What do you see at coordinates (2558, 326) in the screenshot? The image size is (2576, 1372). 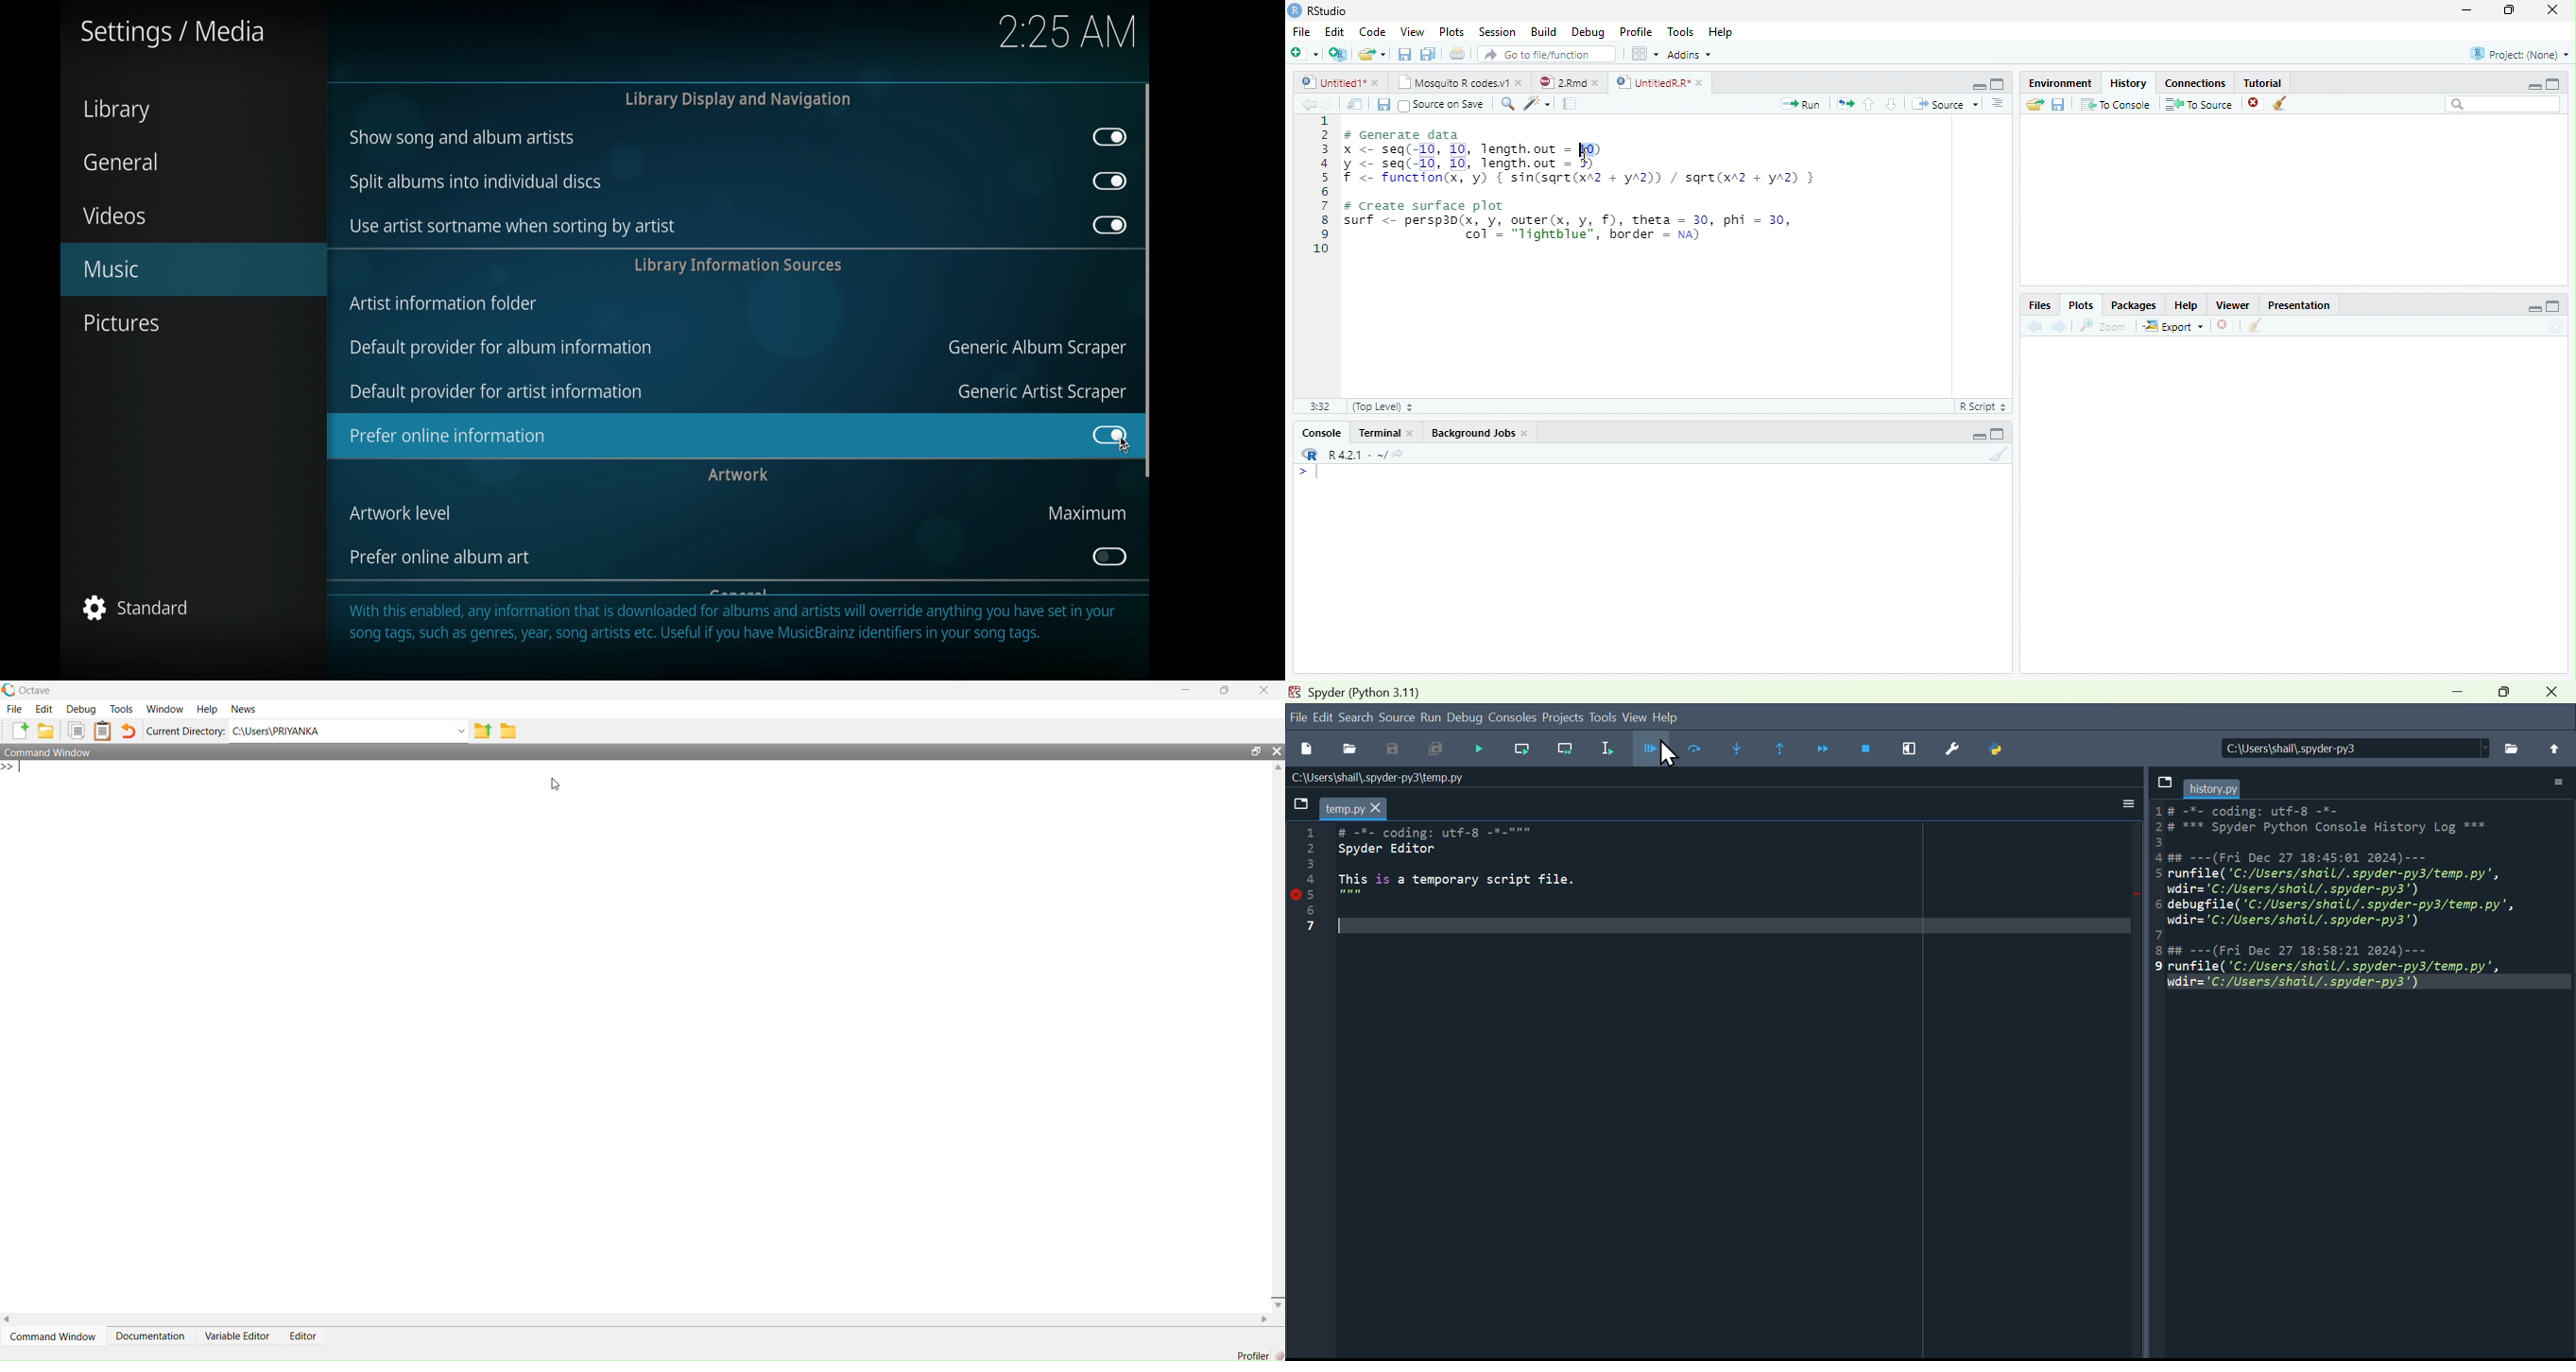 I see `Refresh current plot` at bounding box center [2558, 326].